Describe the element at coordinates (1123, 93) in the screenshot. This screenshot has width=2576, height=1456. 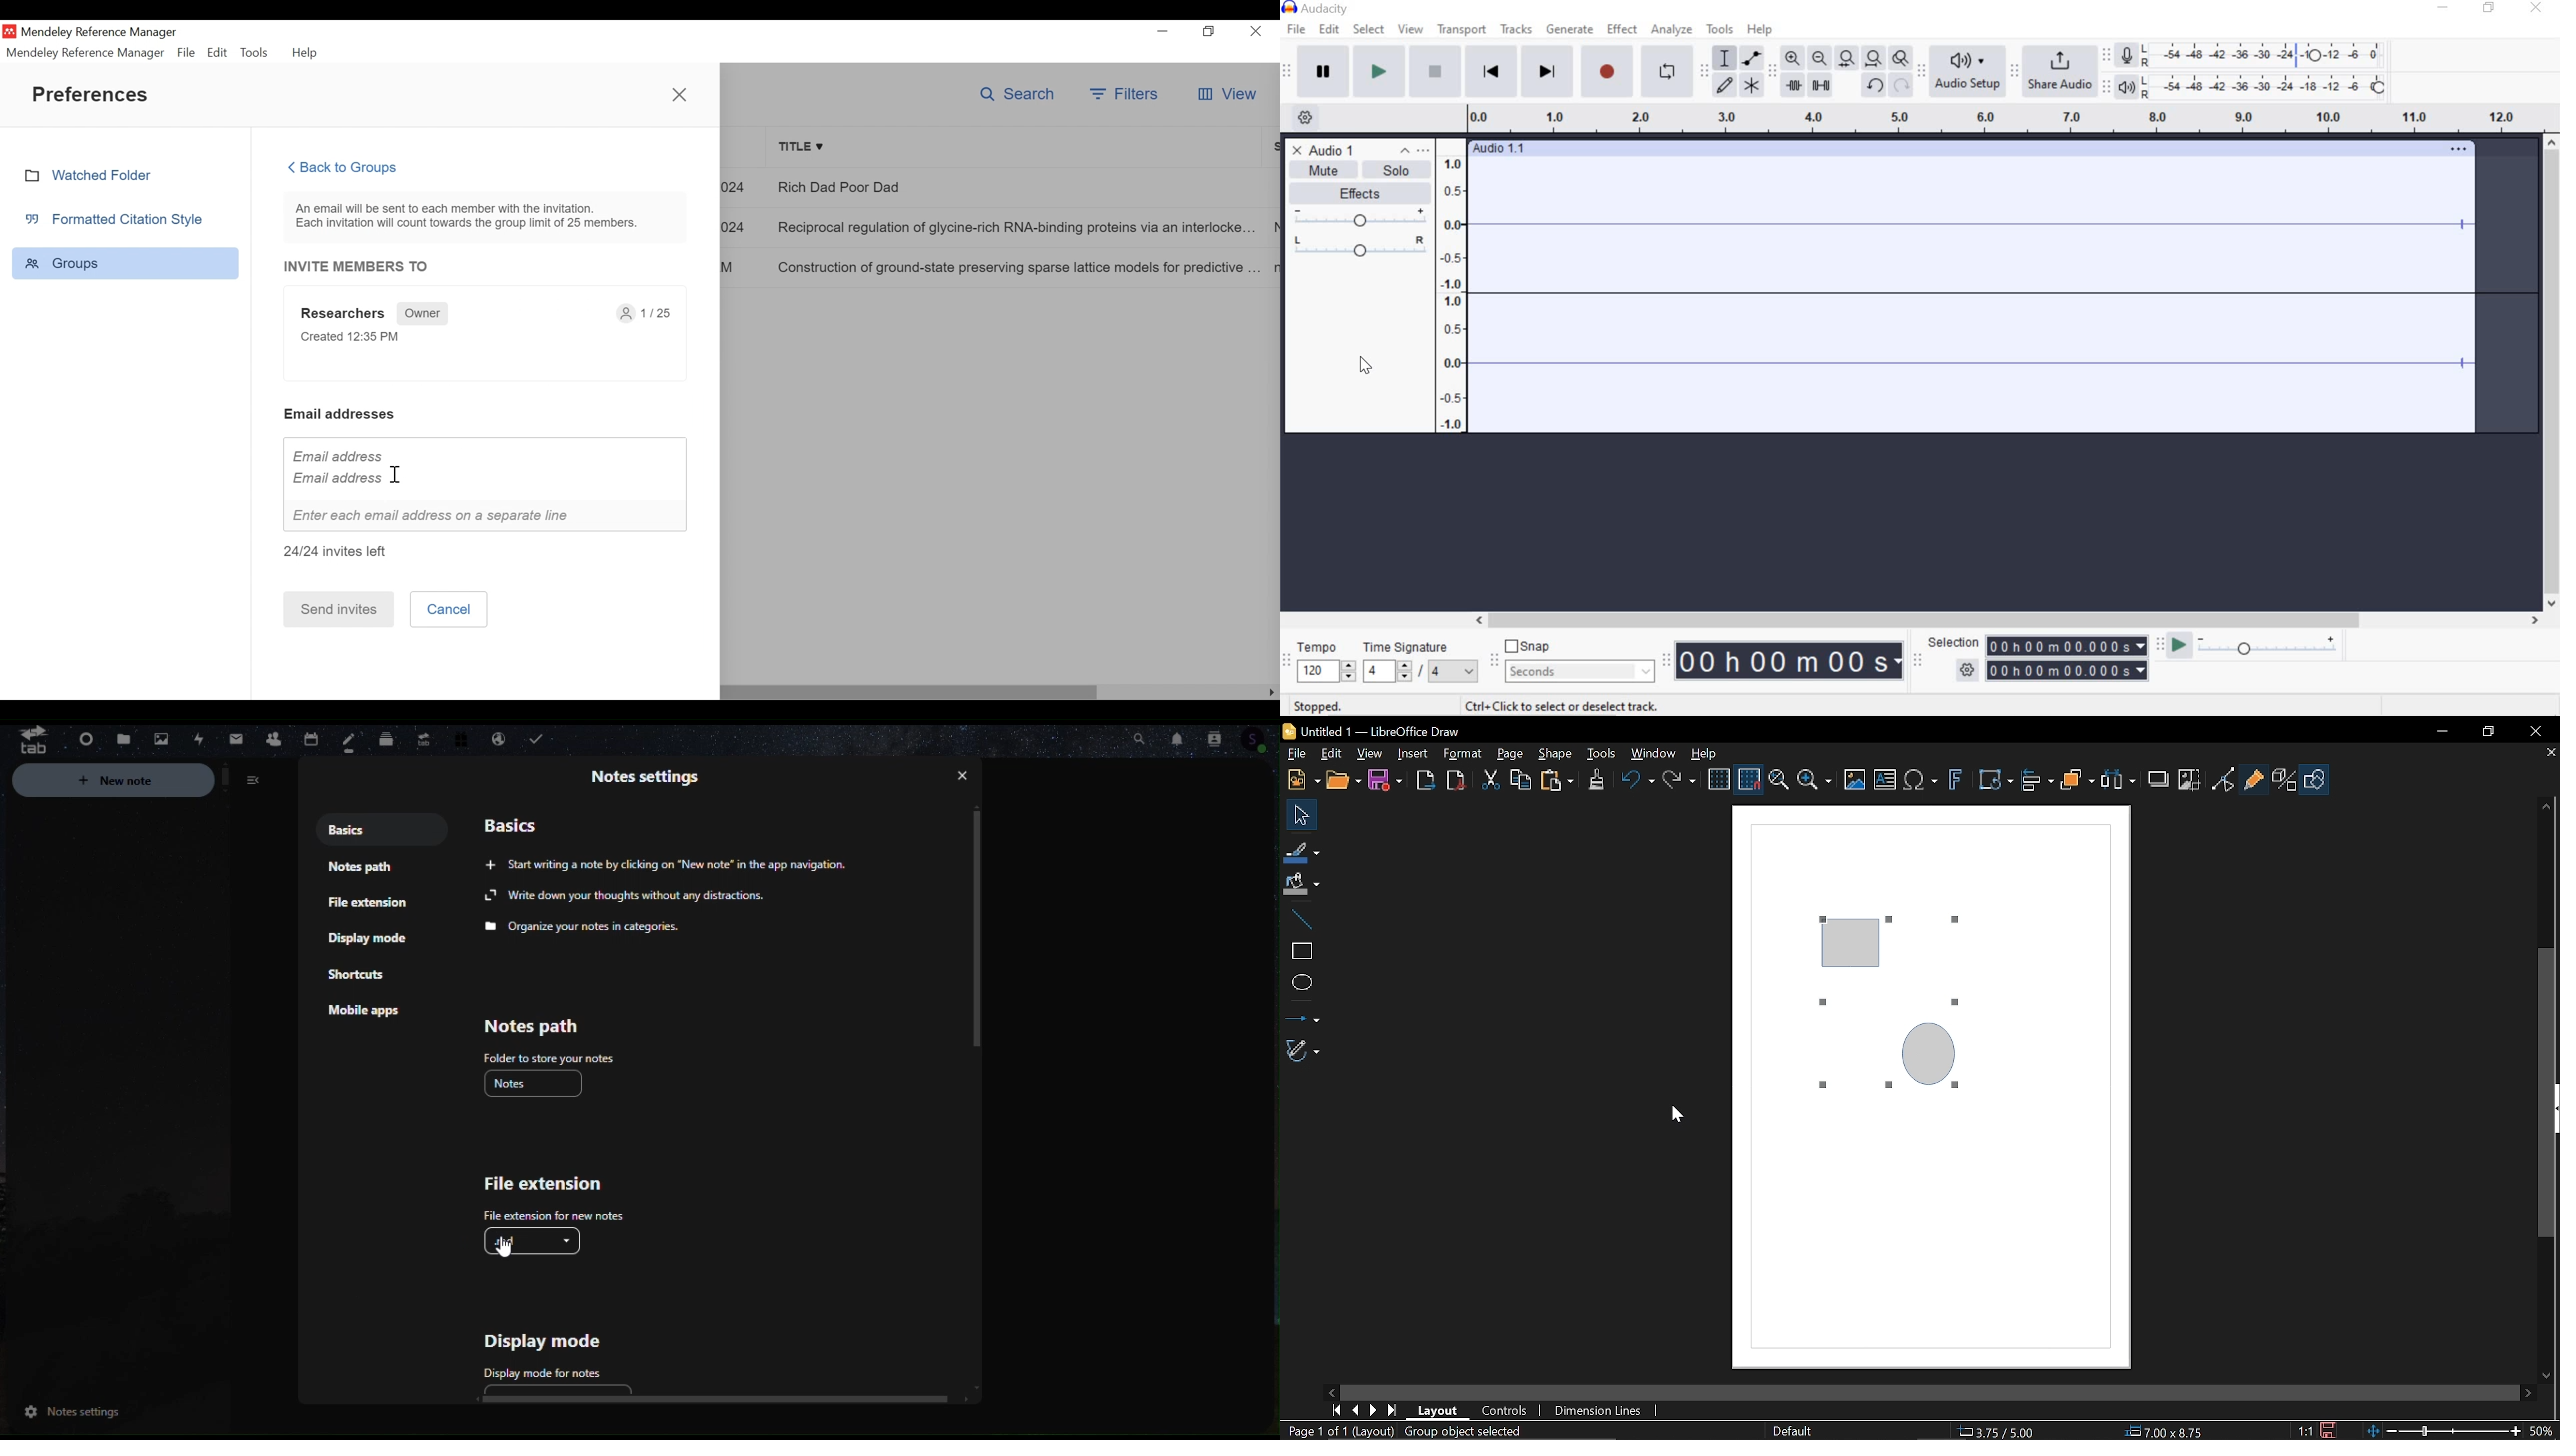
I see `Filters` at that location.